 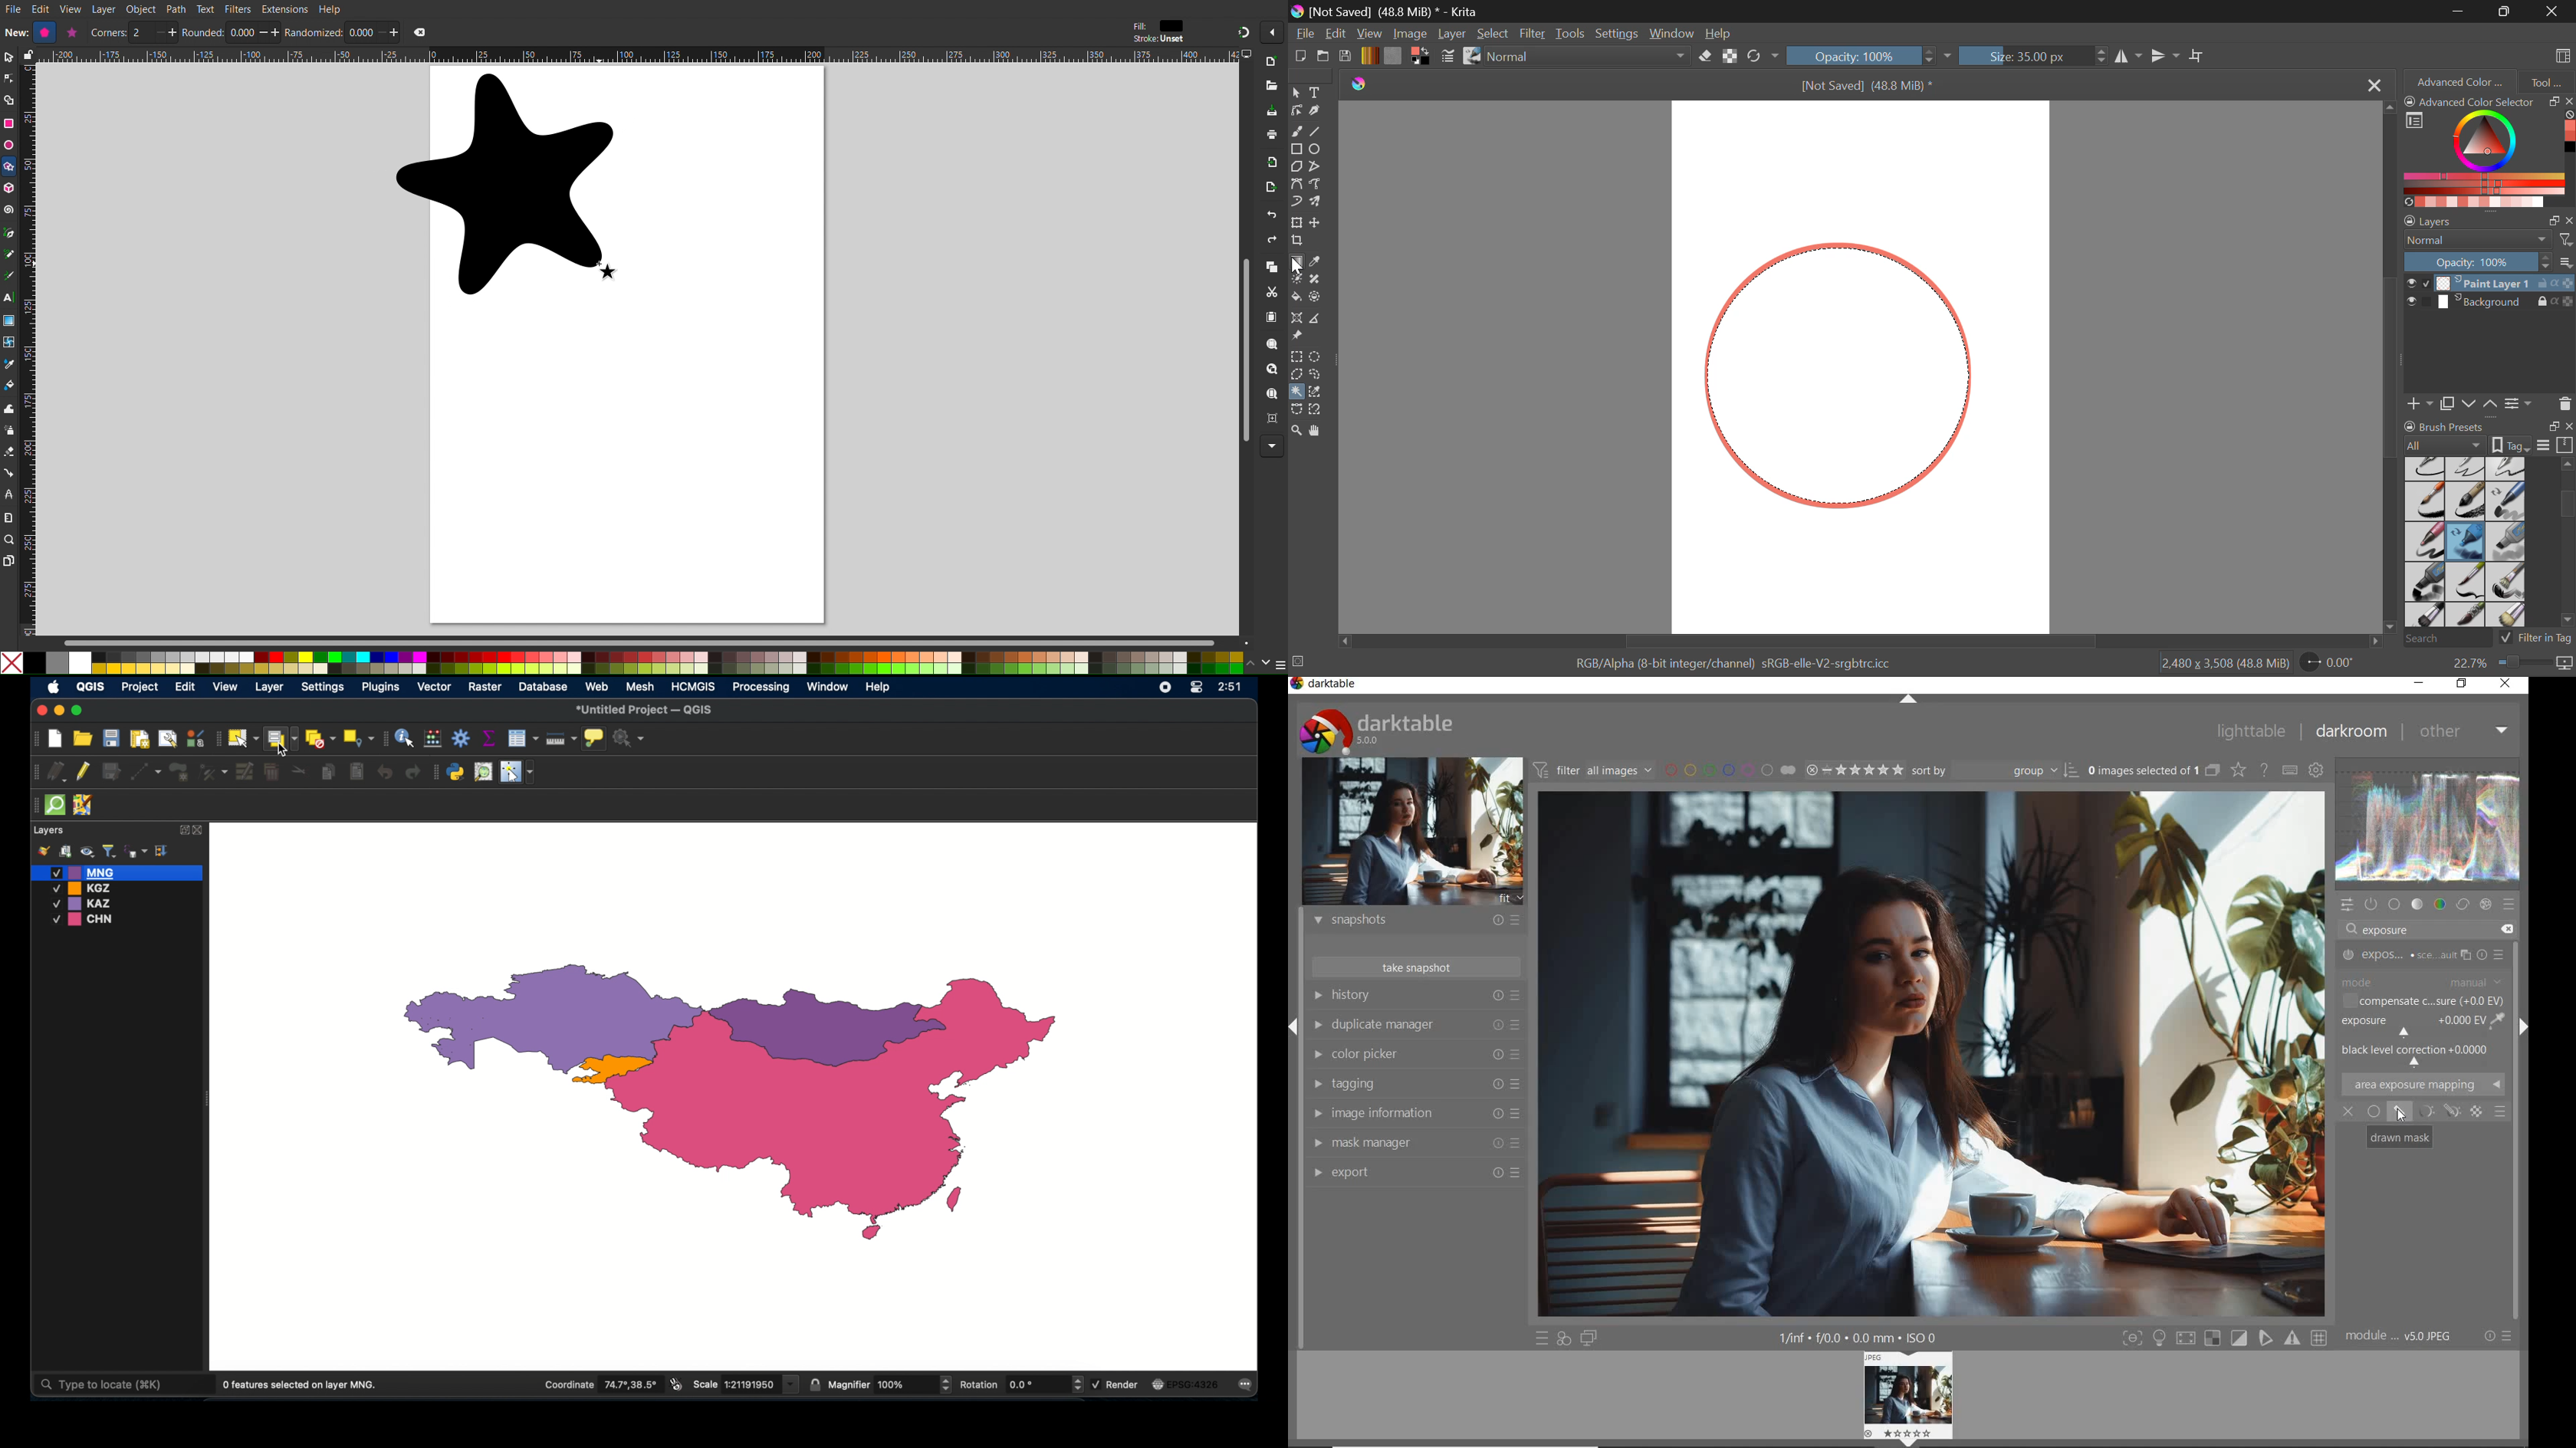 What do you see at coordinates (2511, 929) in the screenshot?
I see `delete` at bounding box center [2511, 929].